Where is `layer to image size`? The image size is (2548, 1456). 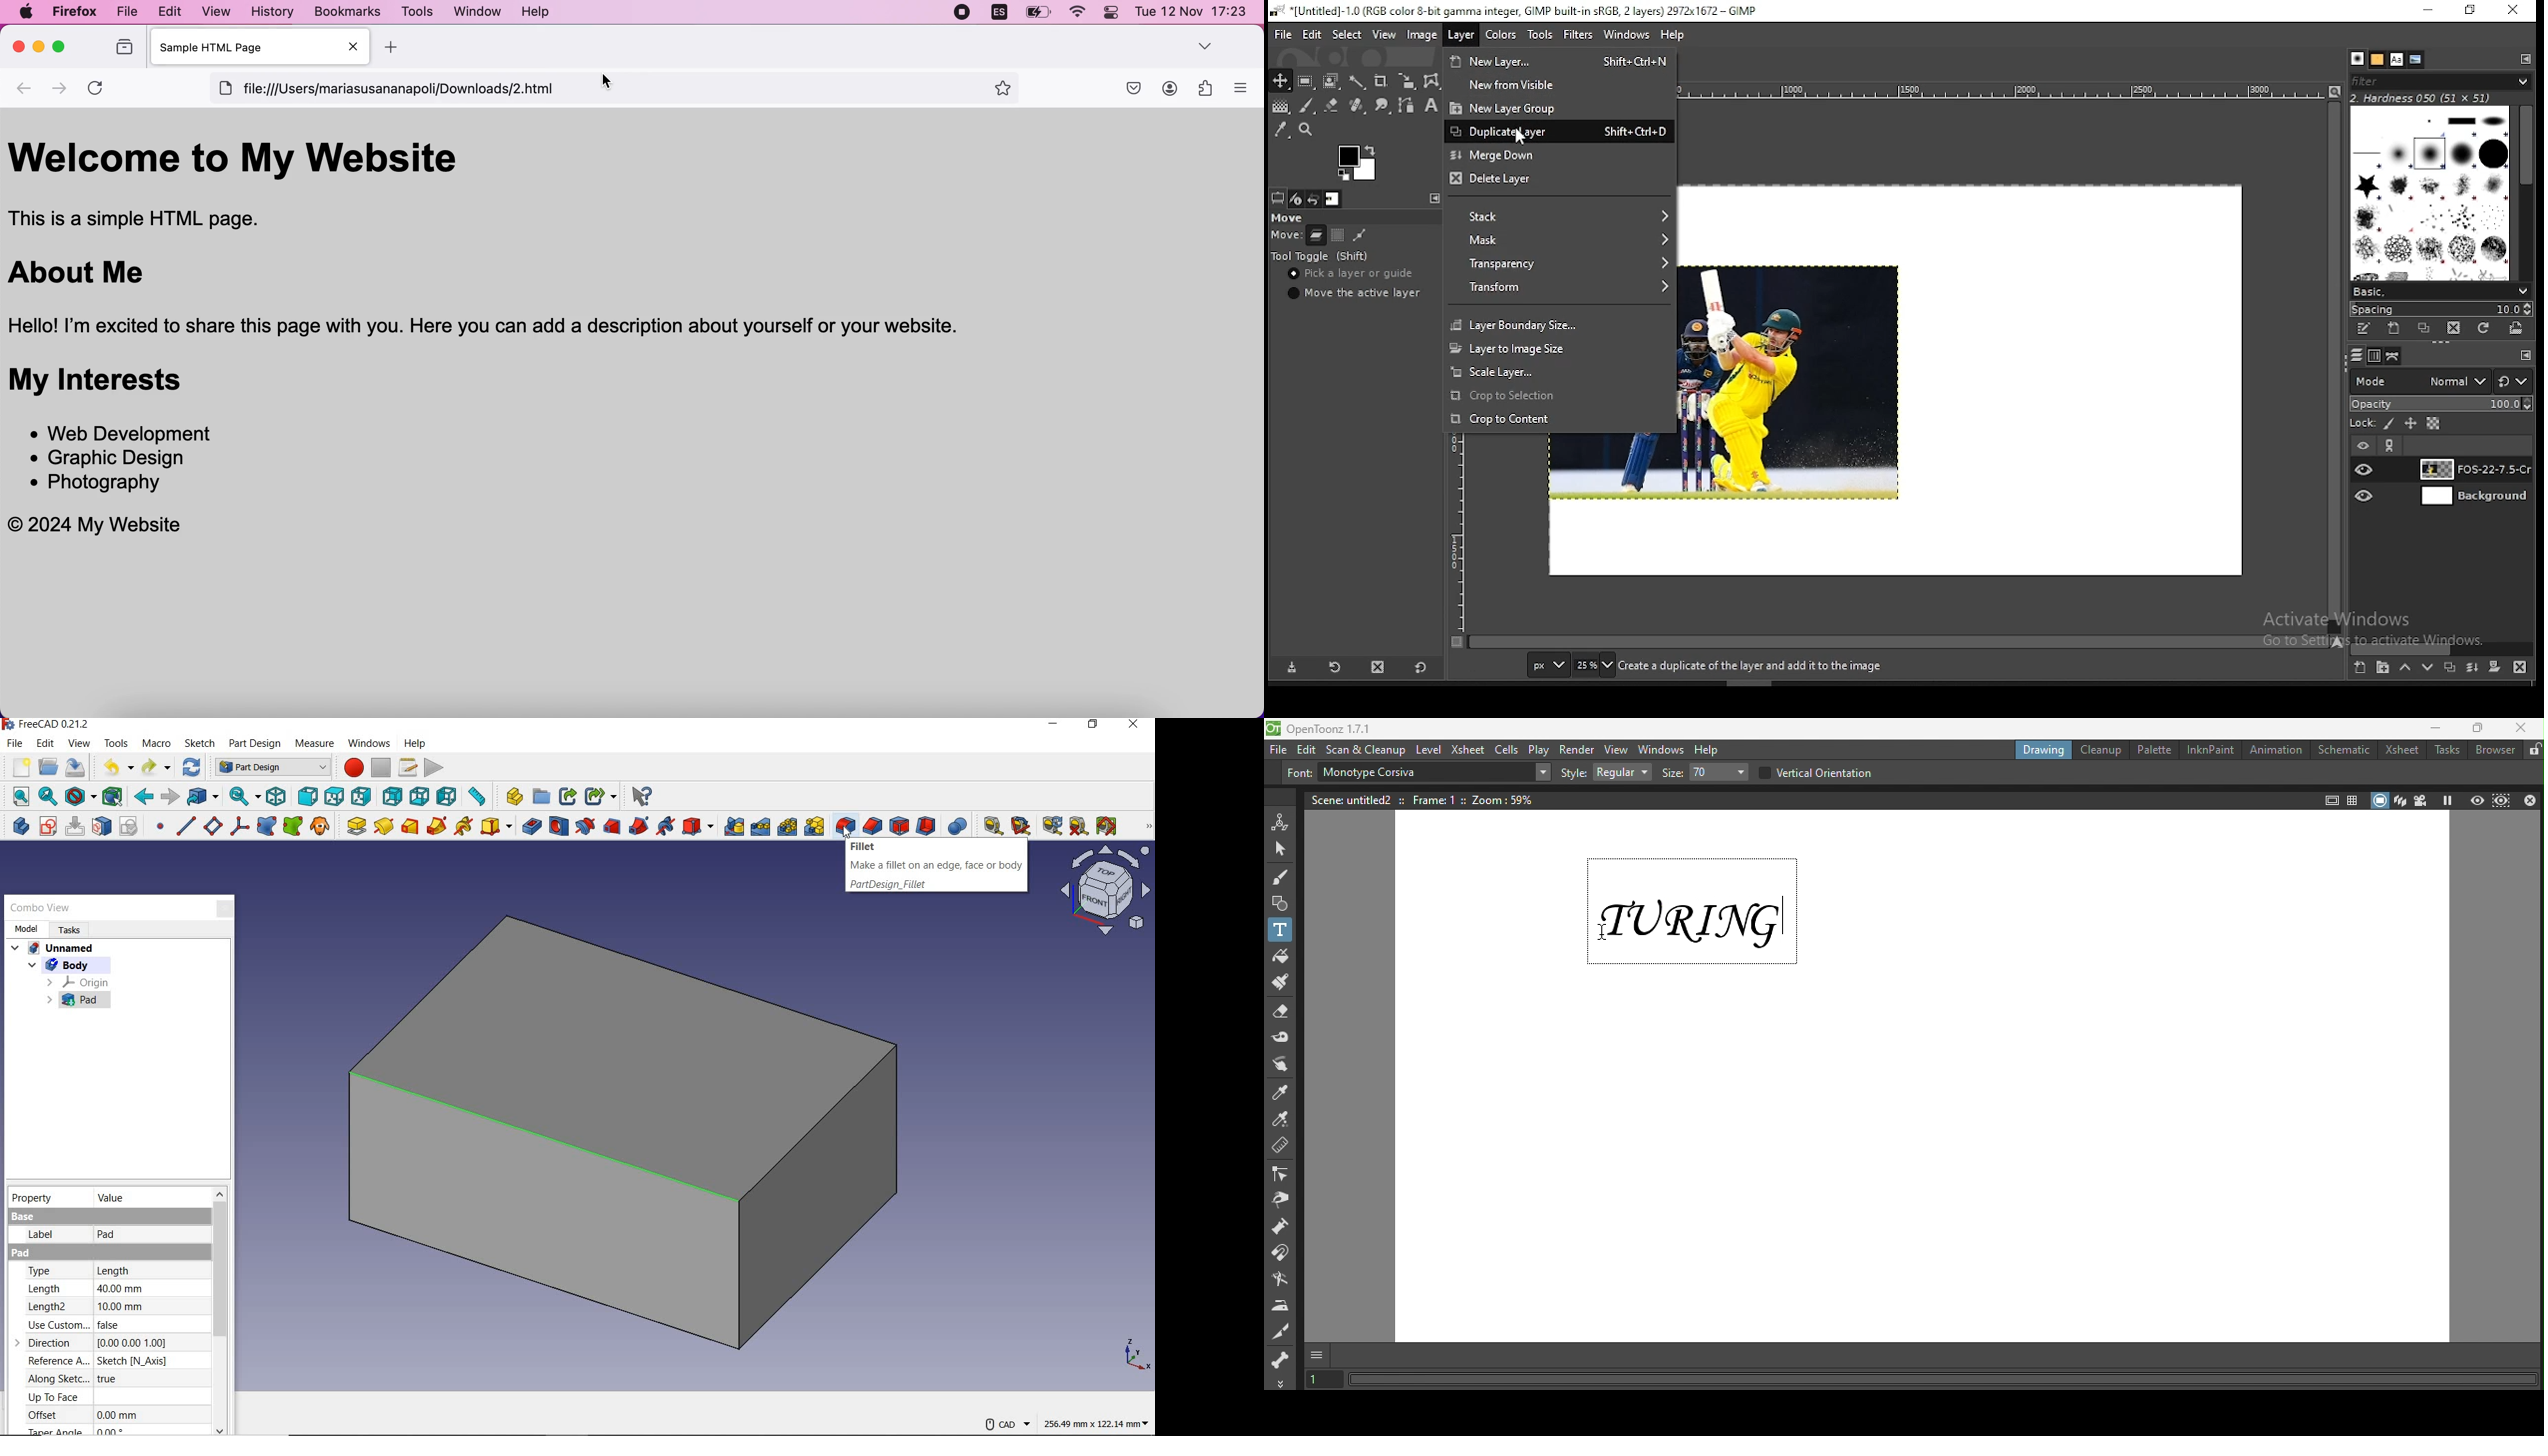
layer to image size is located at coordinates (1559, 347).